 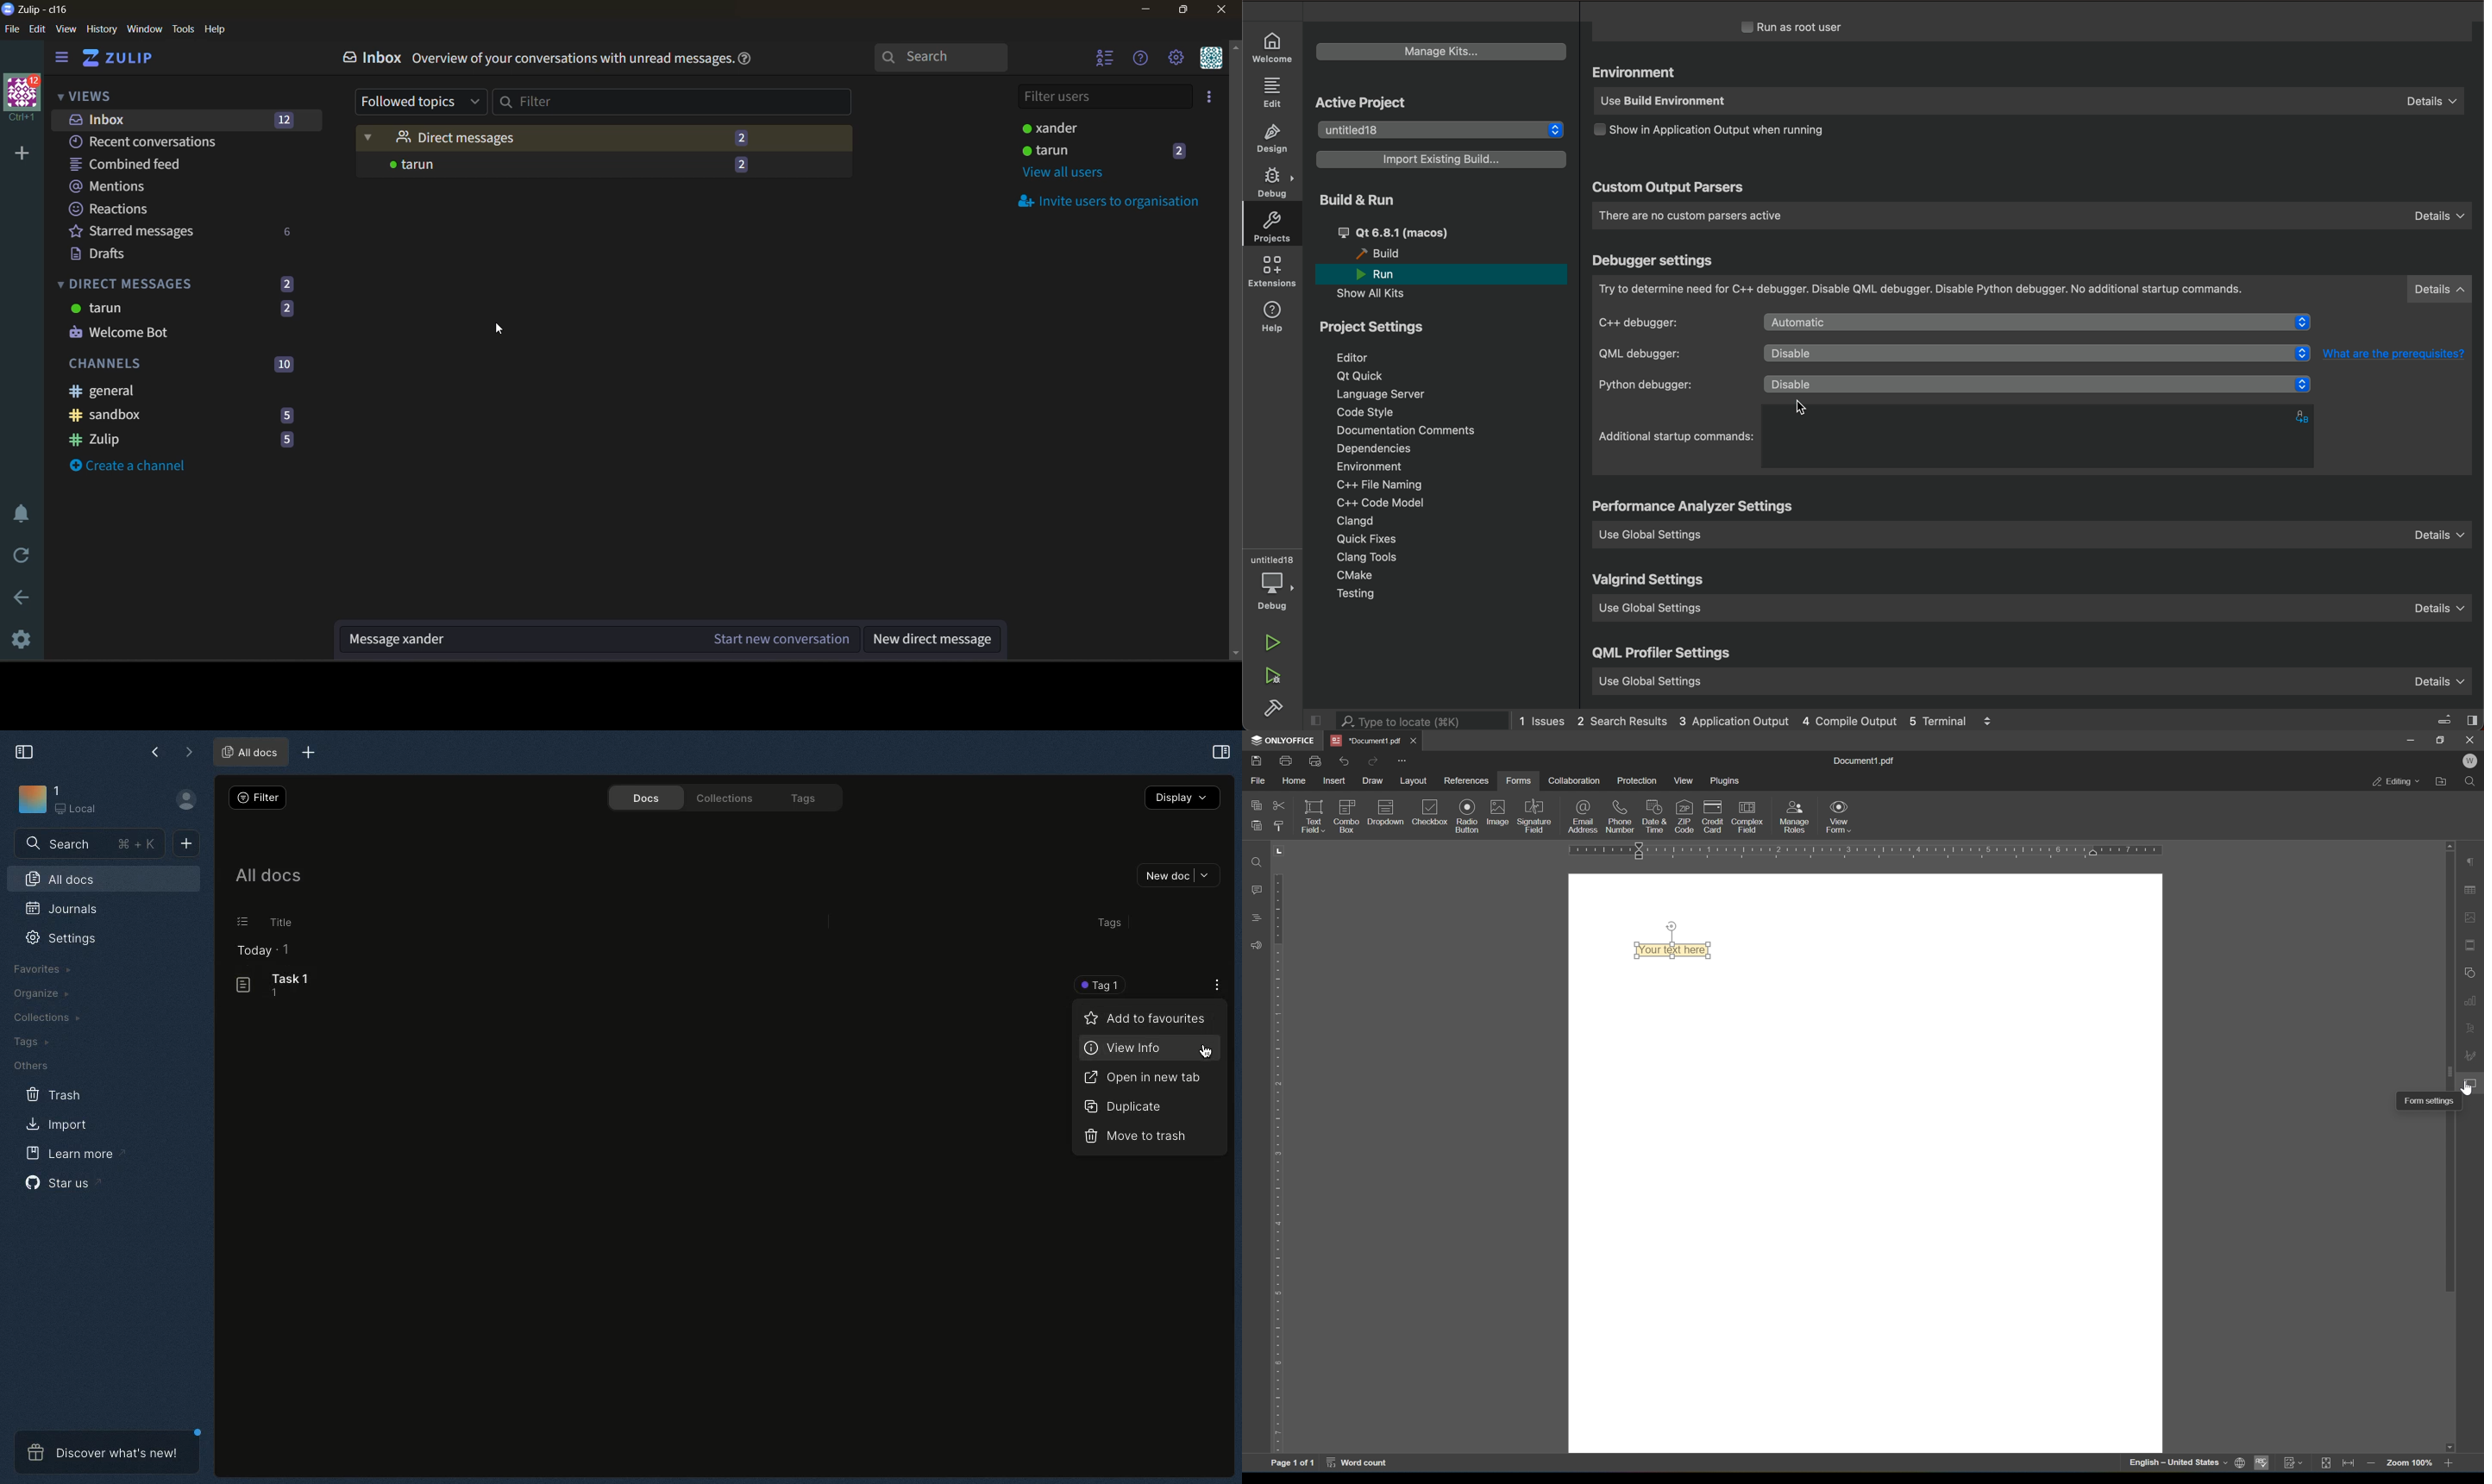 I want to click on untitled, so click(x=1273, y=560).